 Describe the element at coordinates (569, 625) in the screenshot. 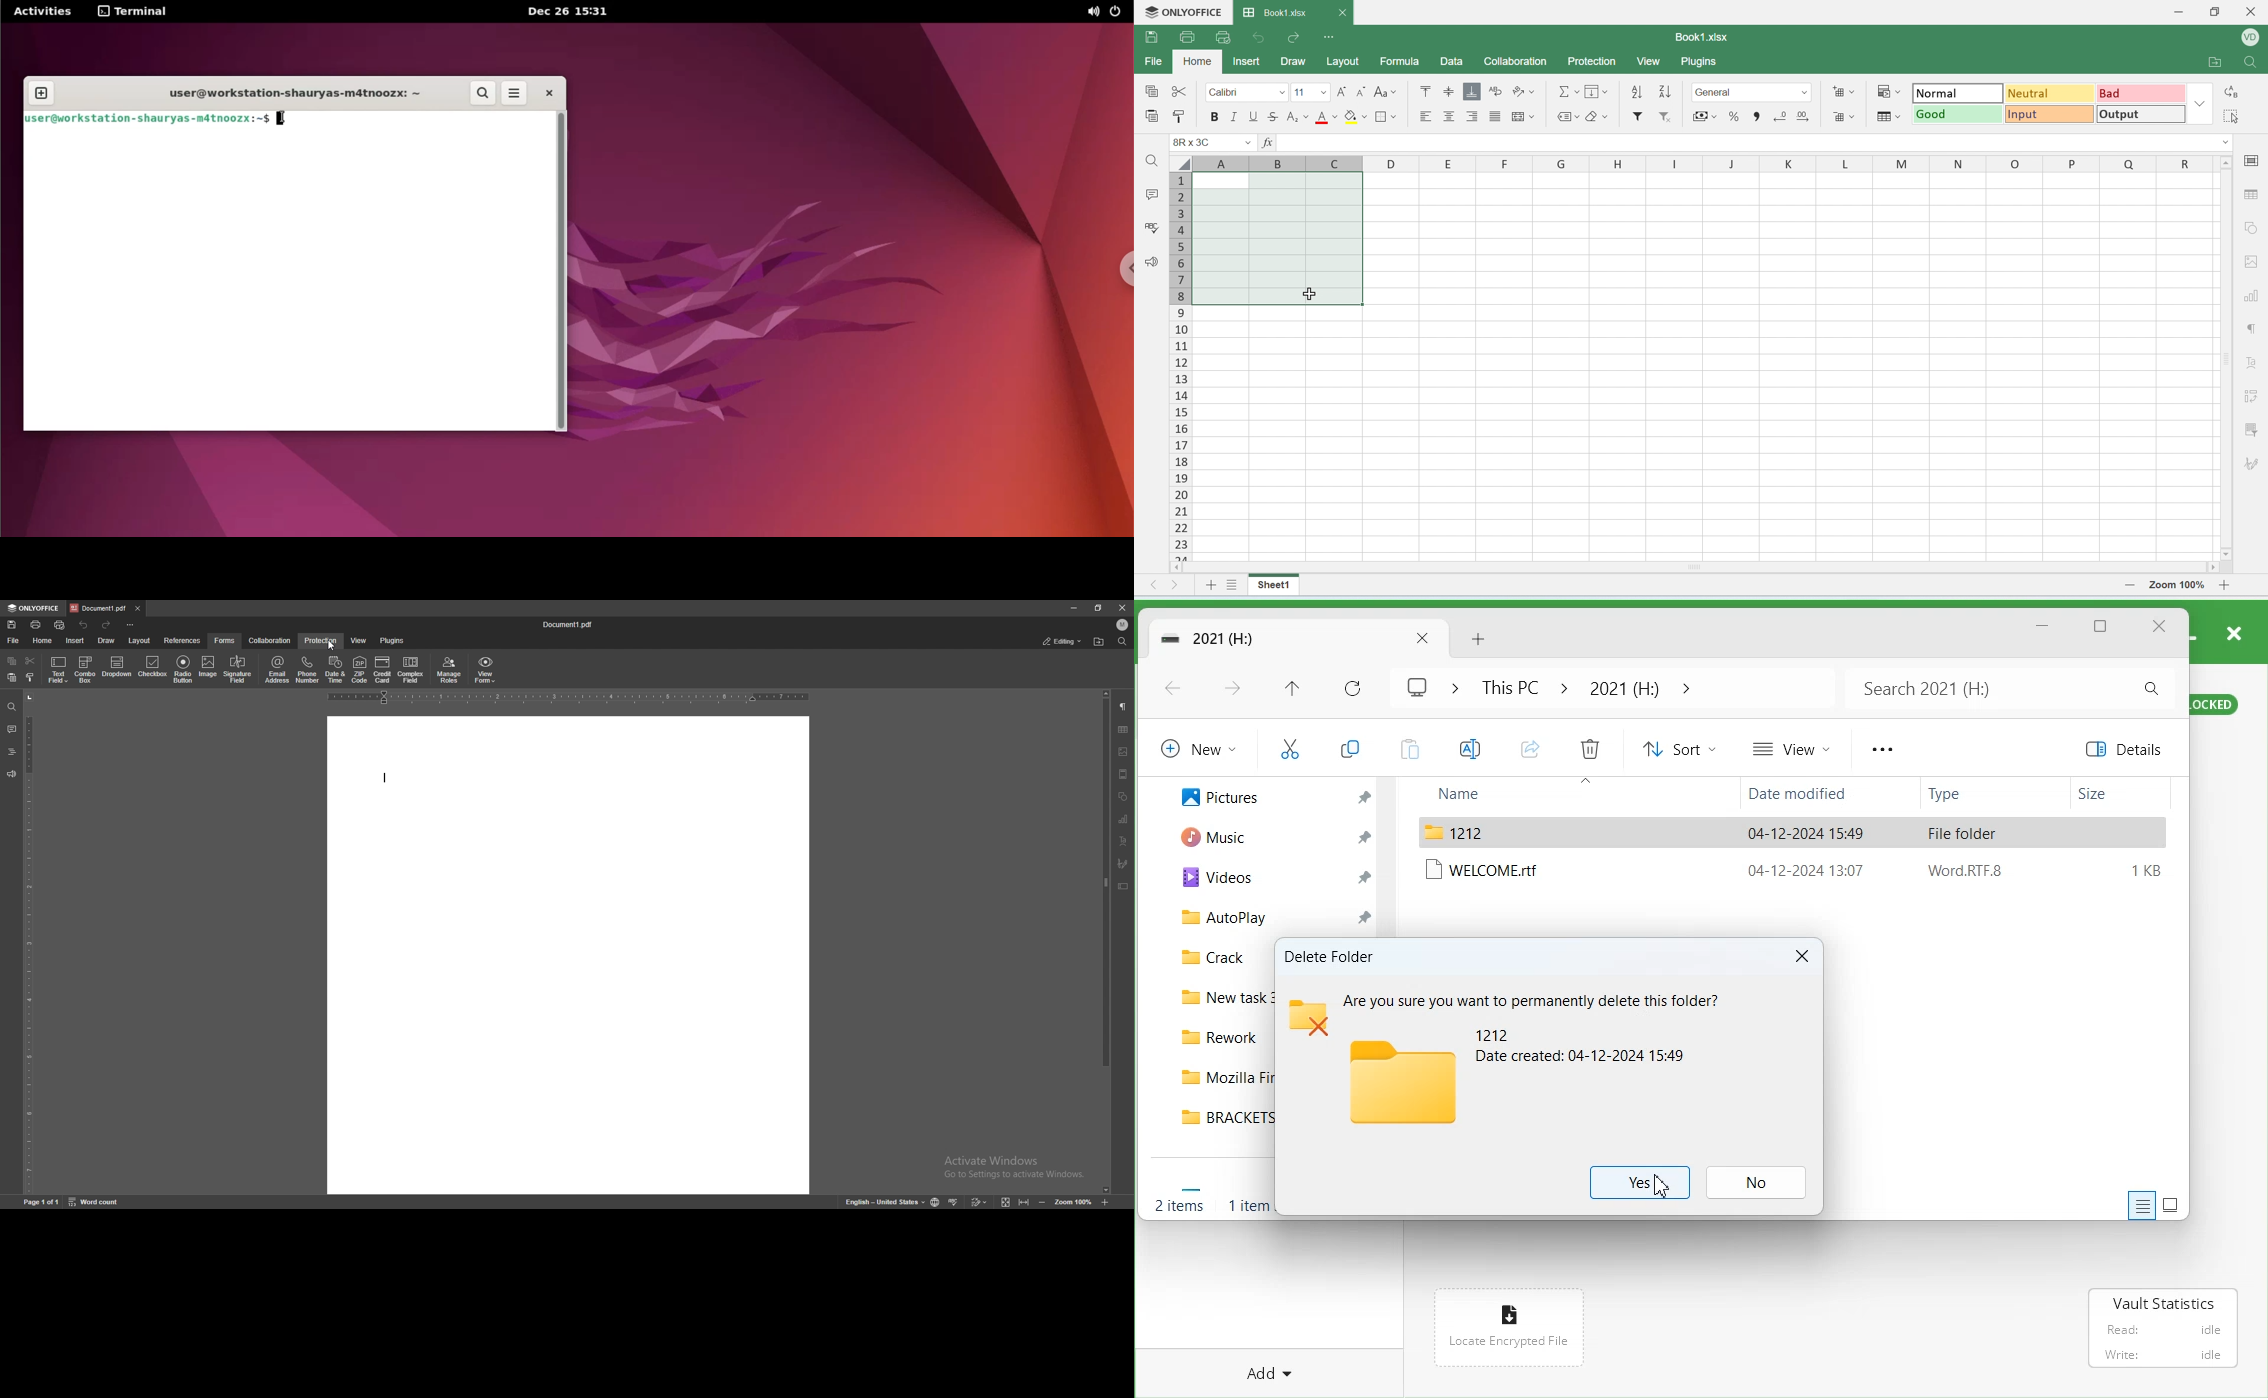

I see `file name` at that location.